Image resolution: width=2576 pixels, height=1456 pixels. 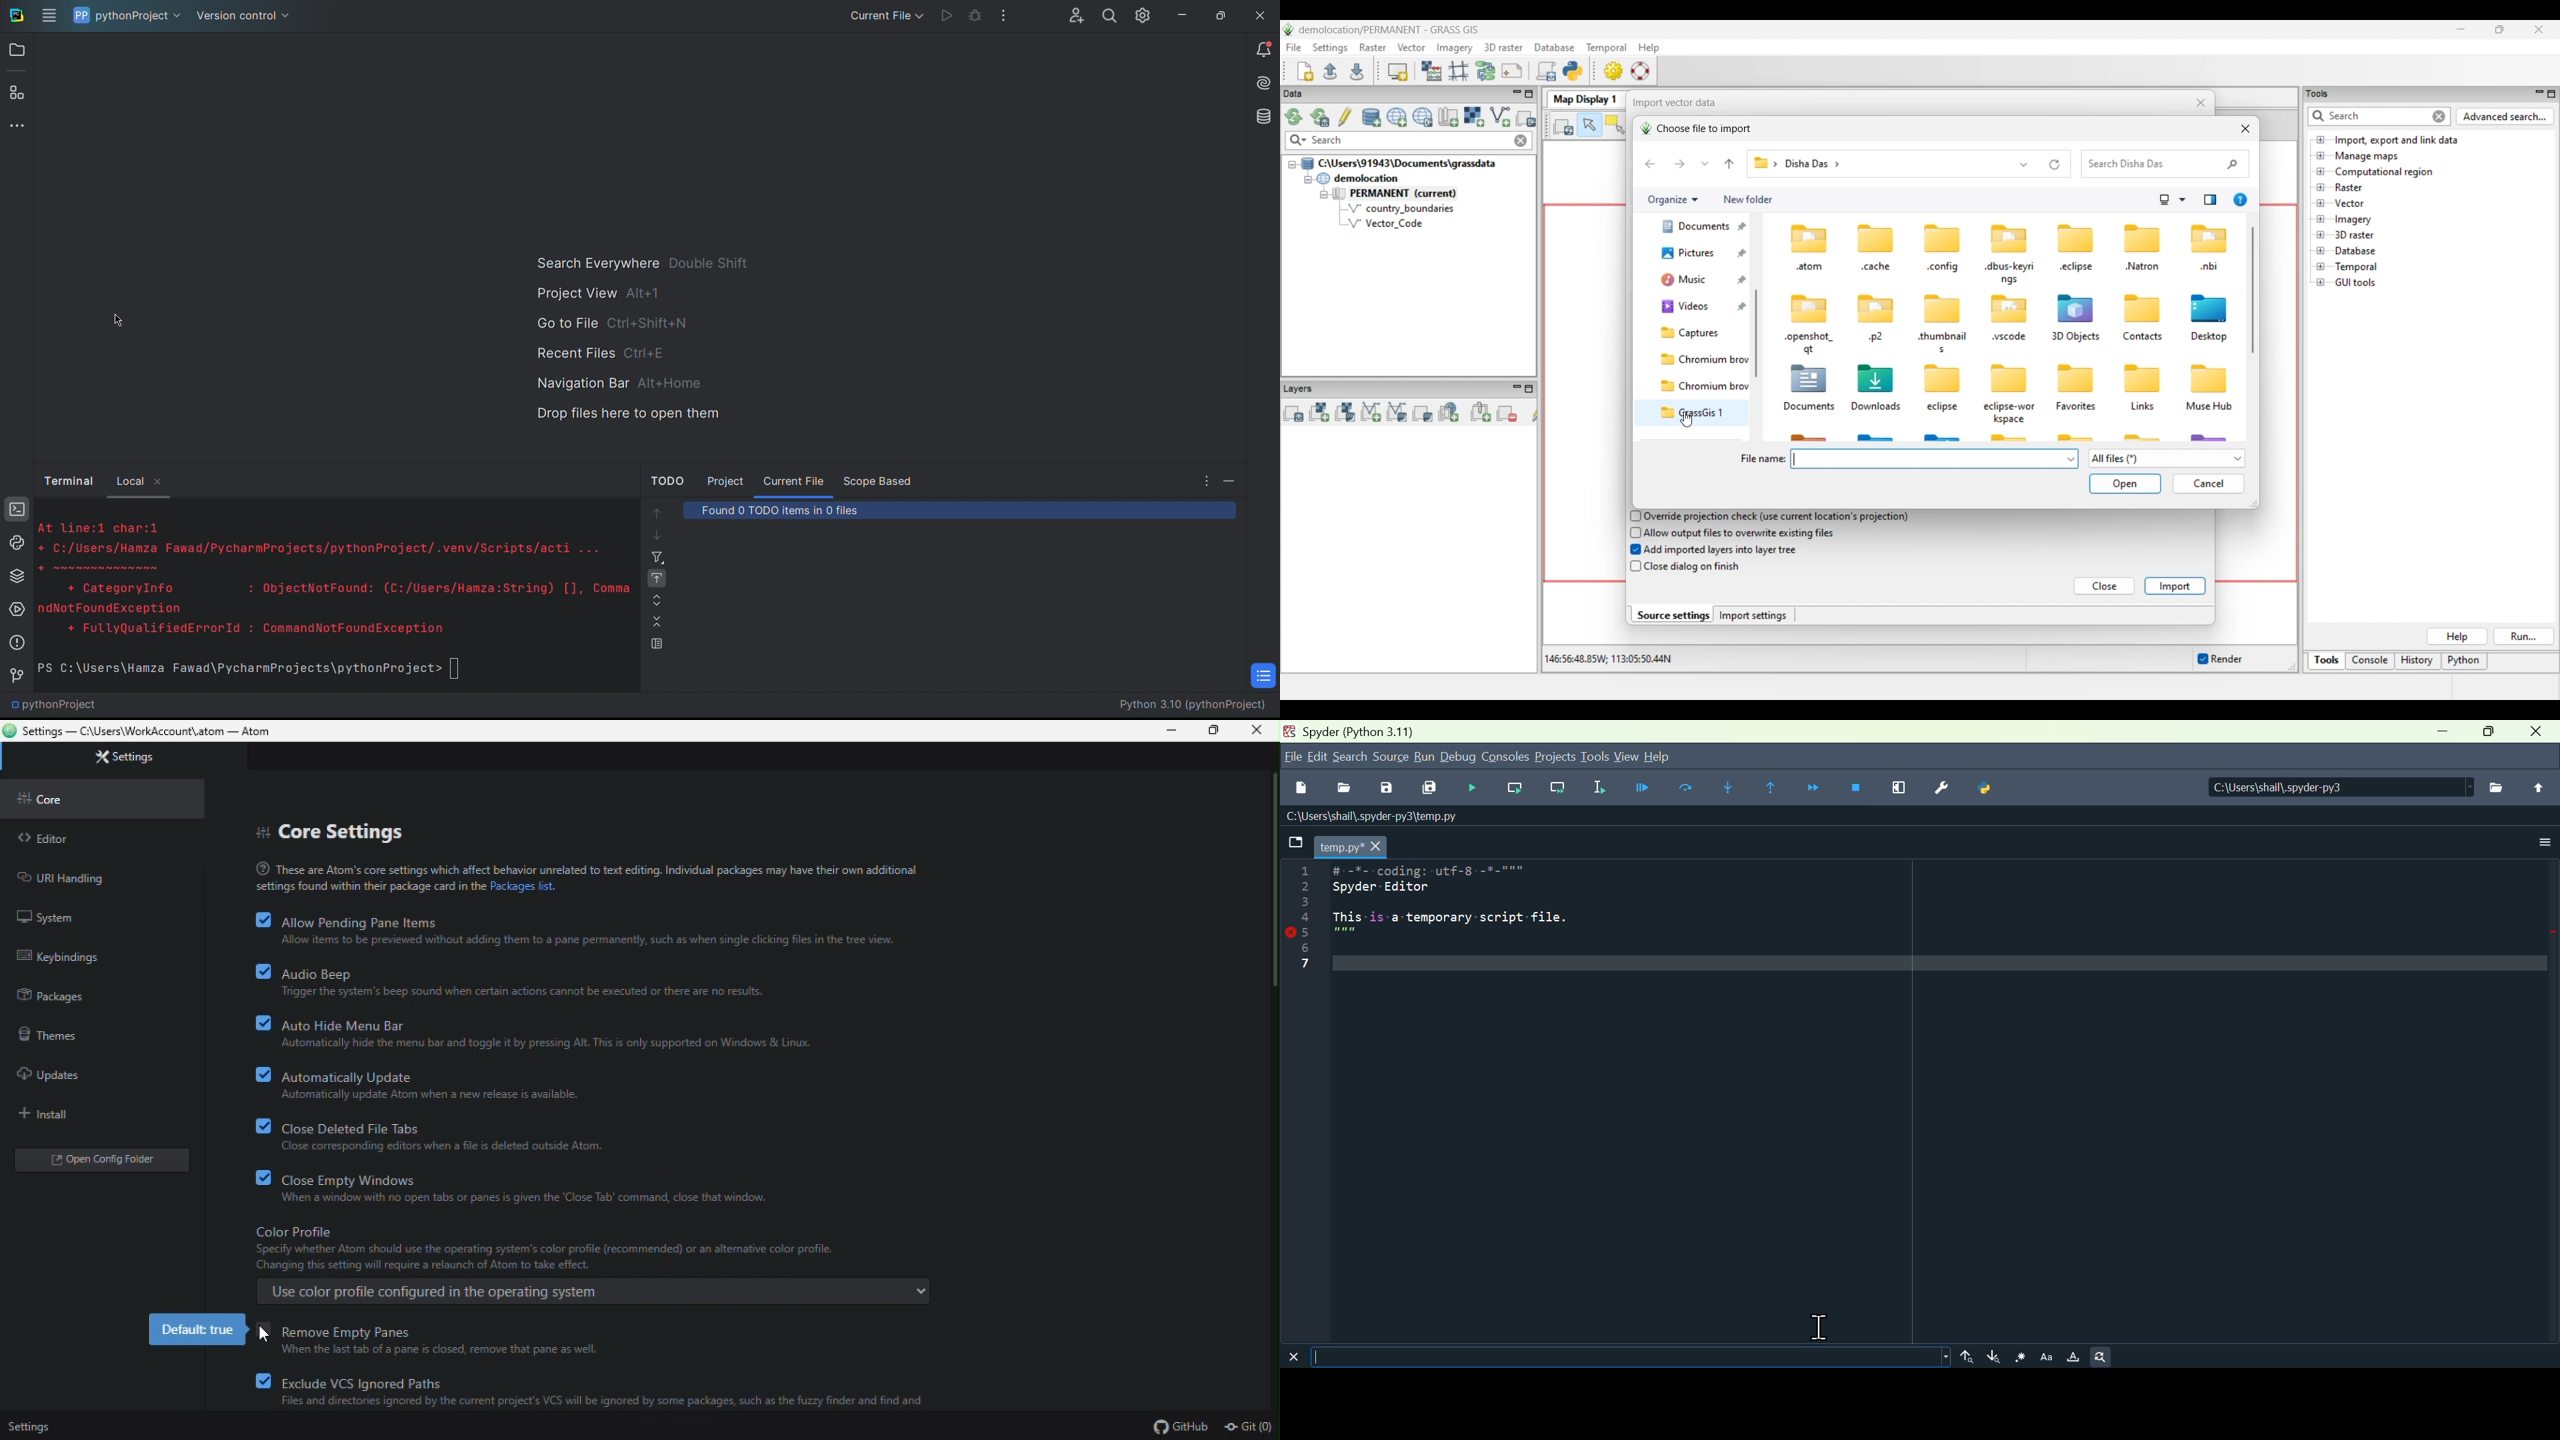 I want to click on exclude VCS ignored paths, so click(x=608, y=1389).